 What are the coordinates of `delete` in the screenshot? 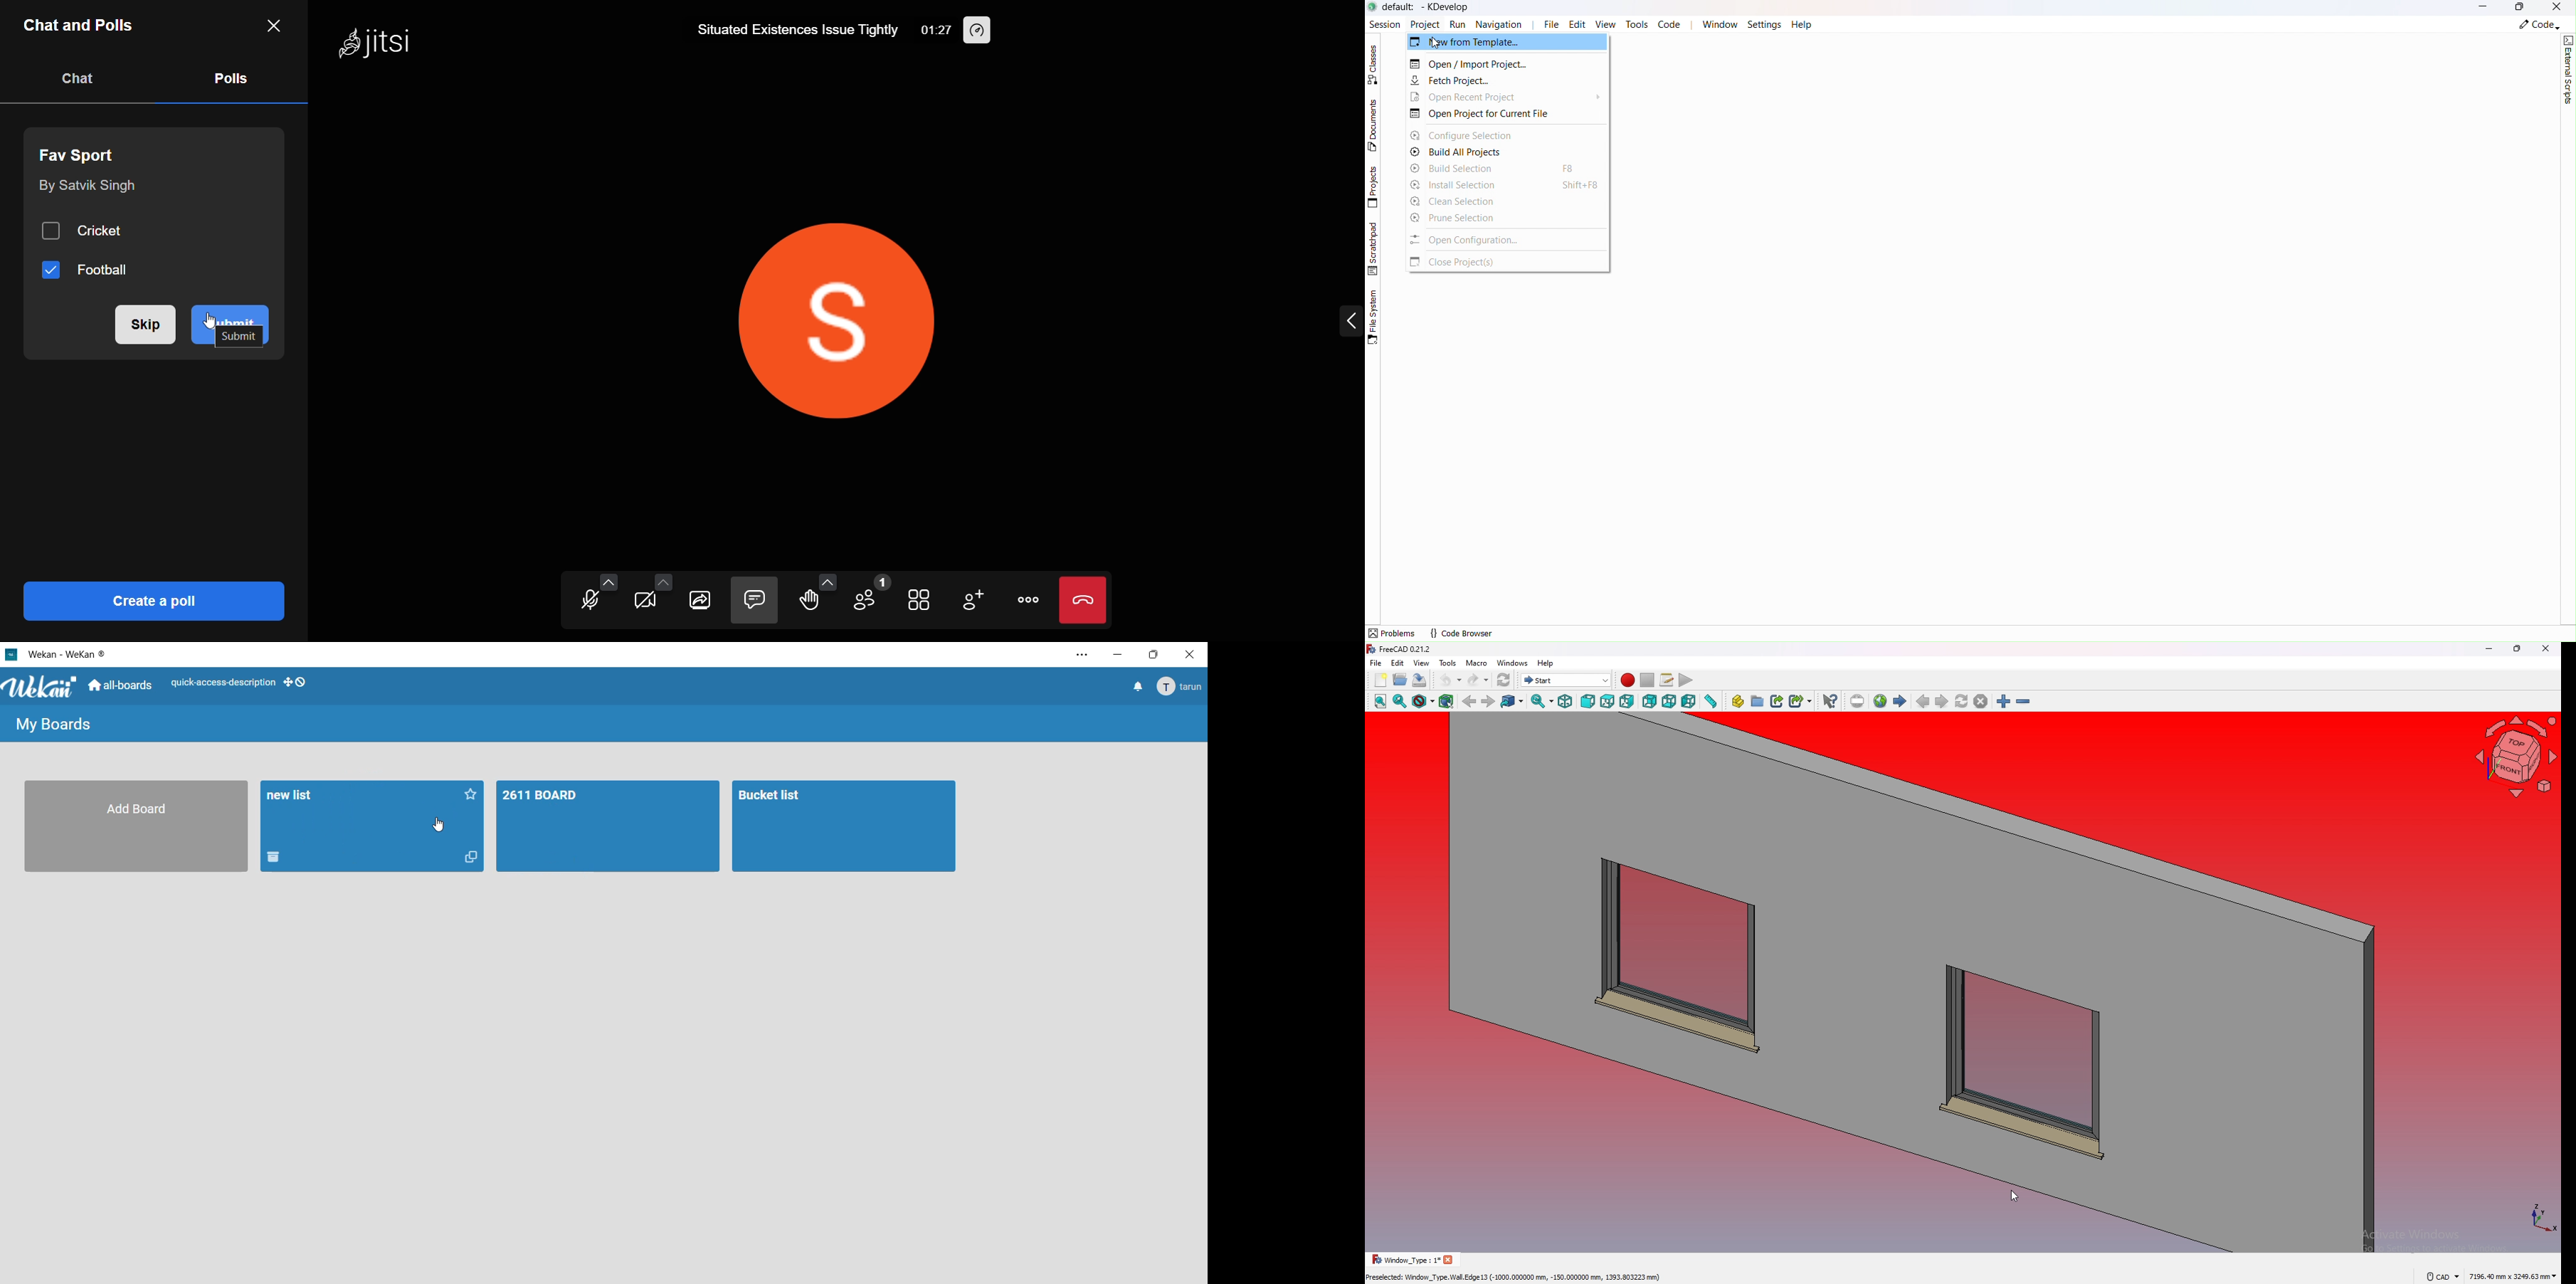 It's located at (274, 859).